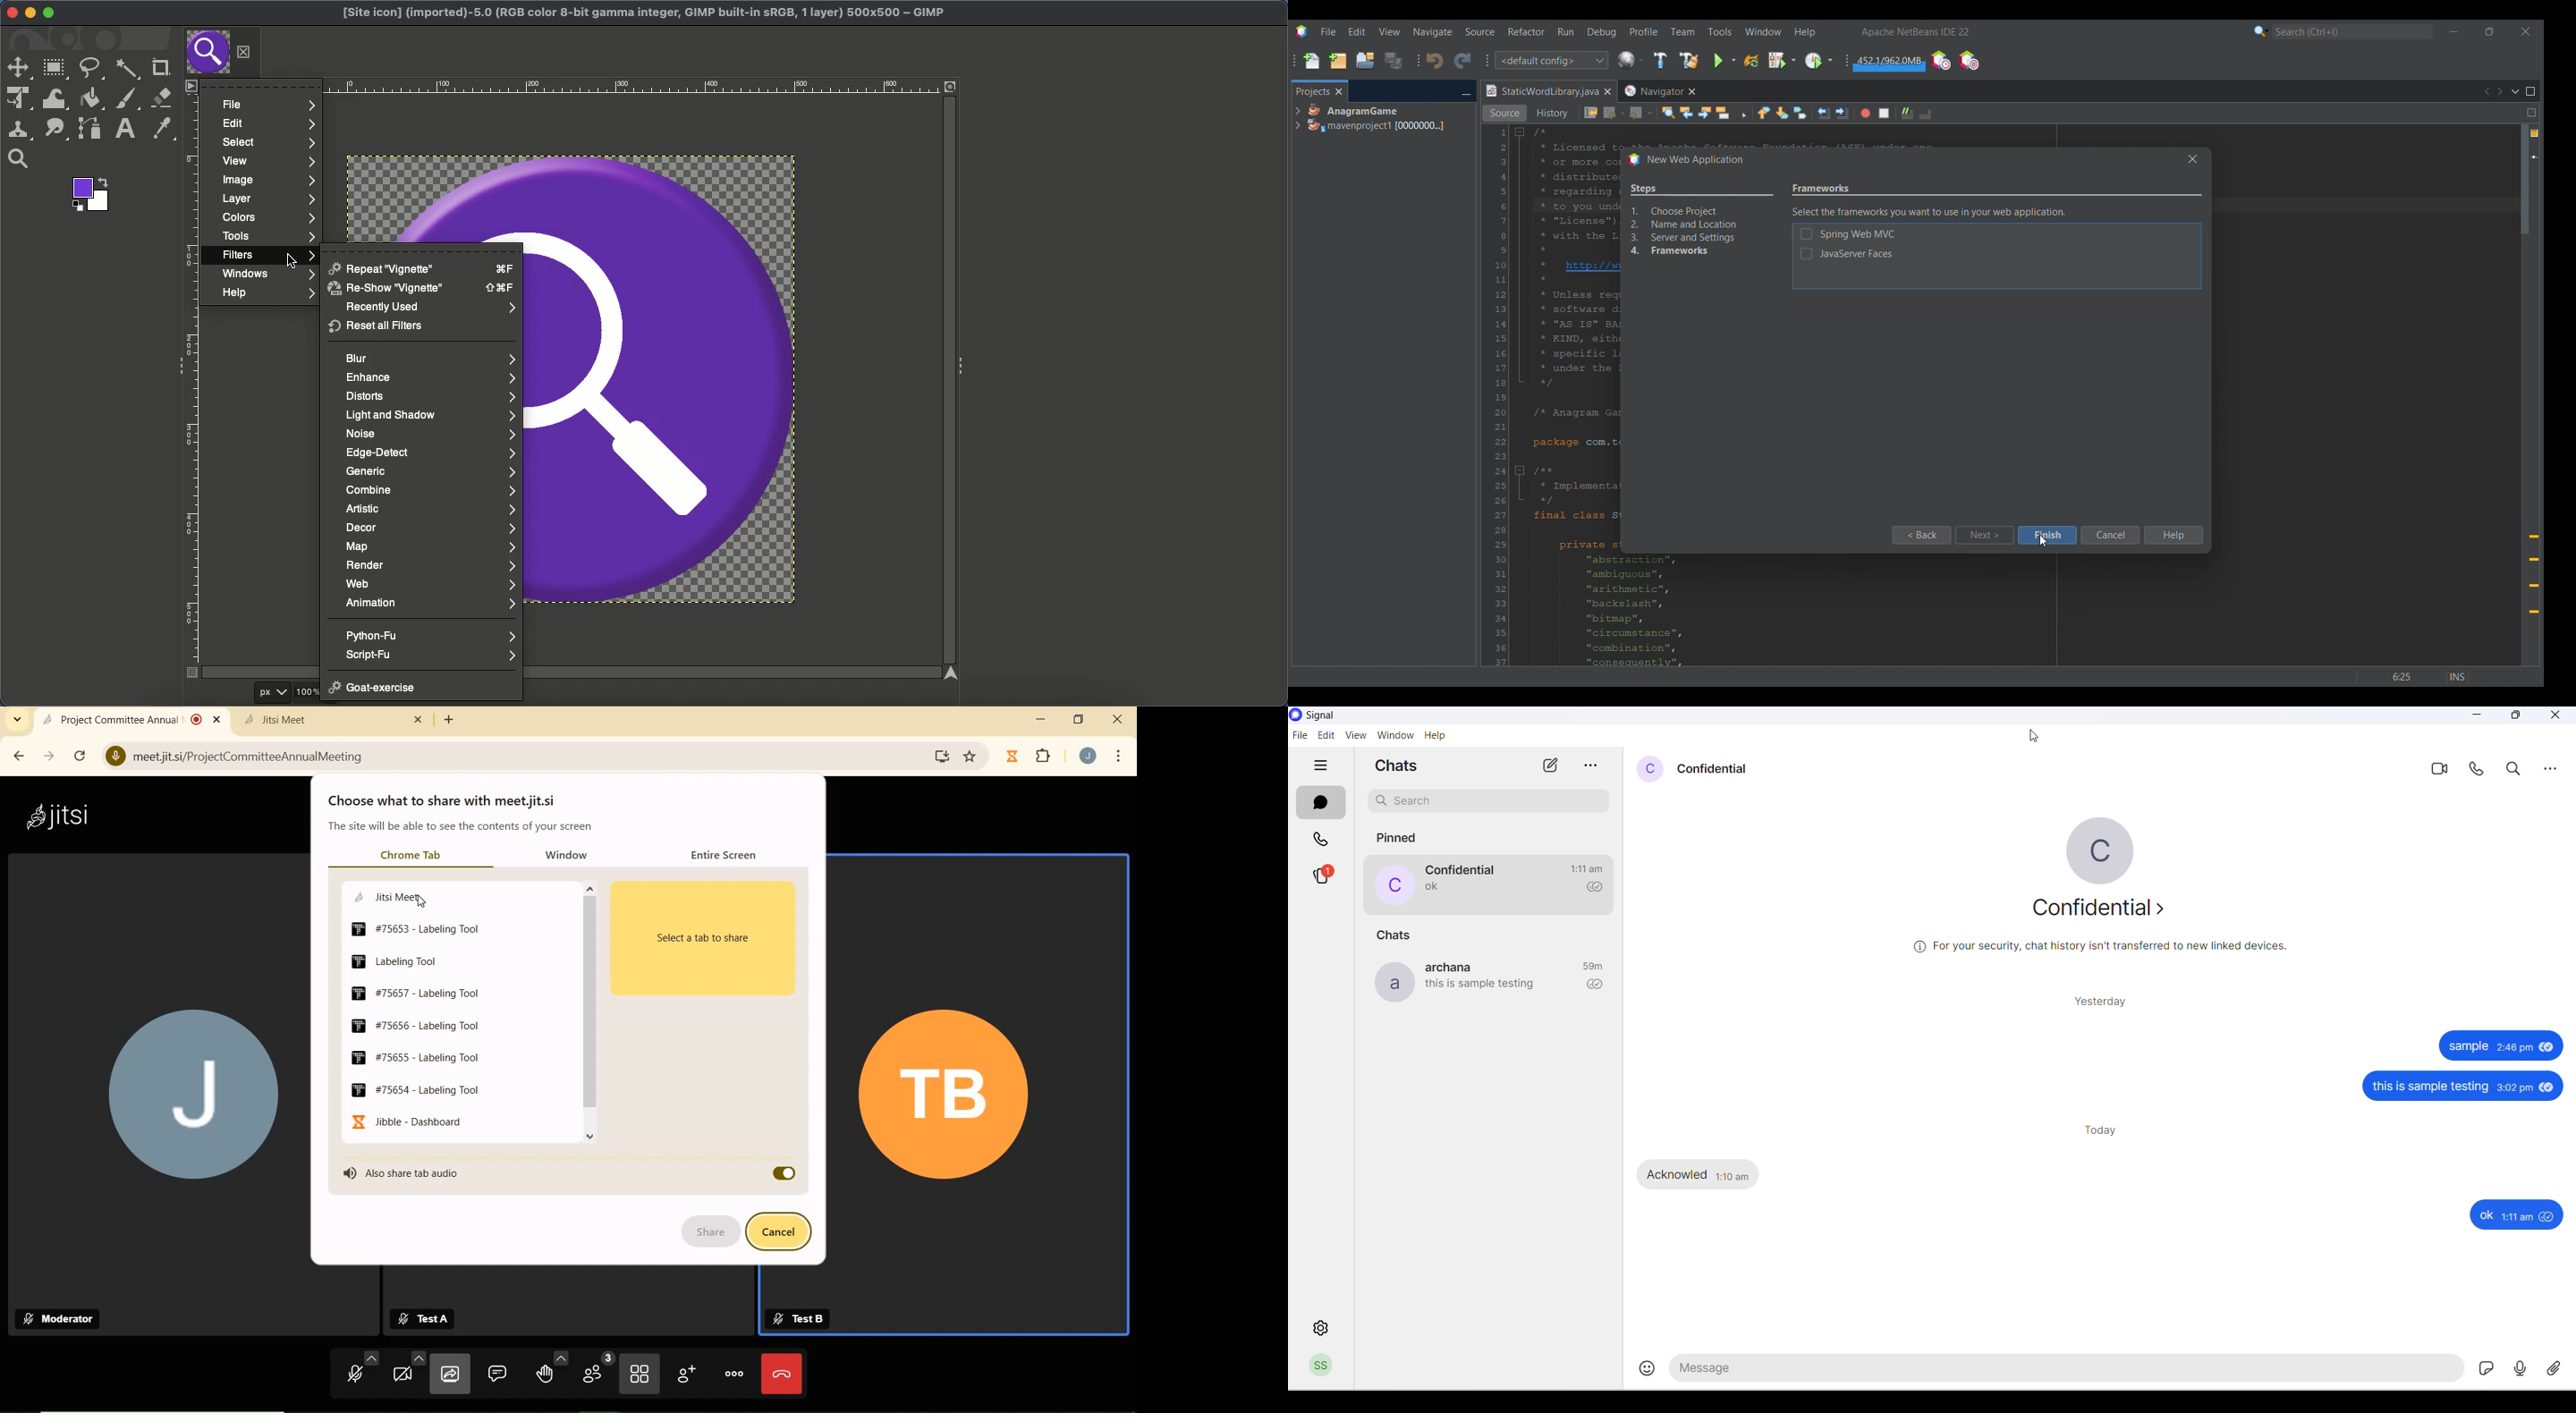 Image resolution: width=2576 pixels, height=1428 pixels. What do you see at coordinates (125, 99) in the screenshot?
I see `Paint` at bounding box center [125, 99].